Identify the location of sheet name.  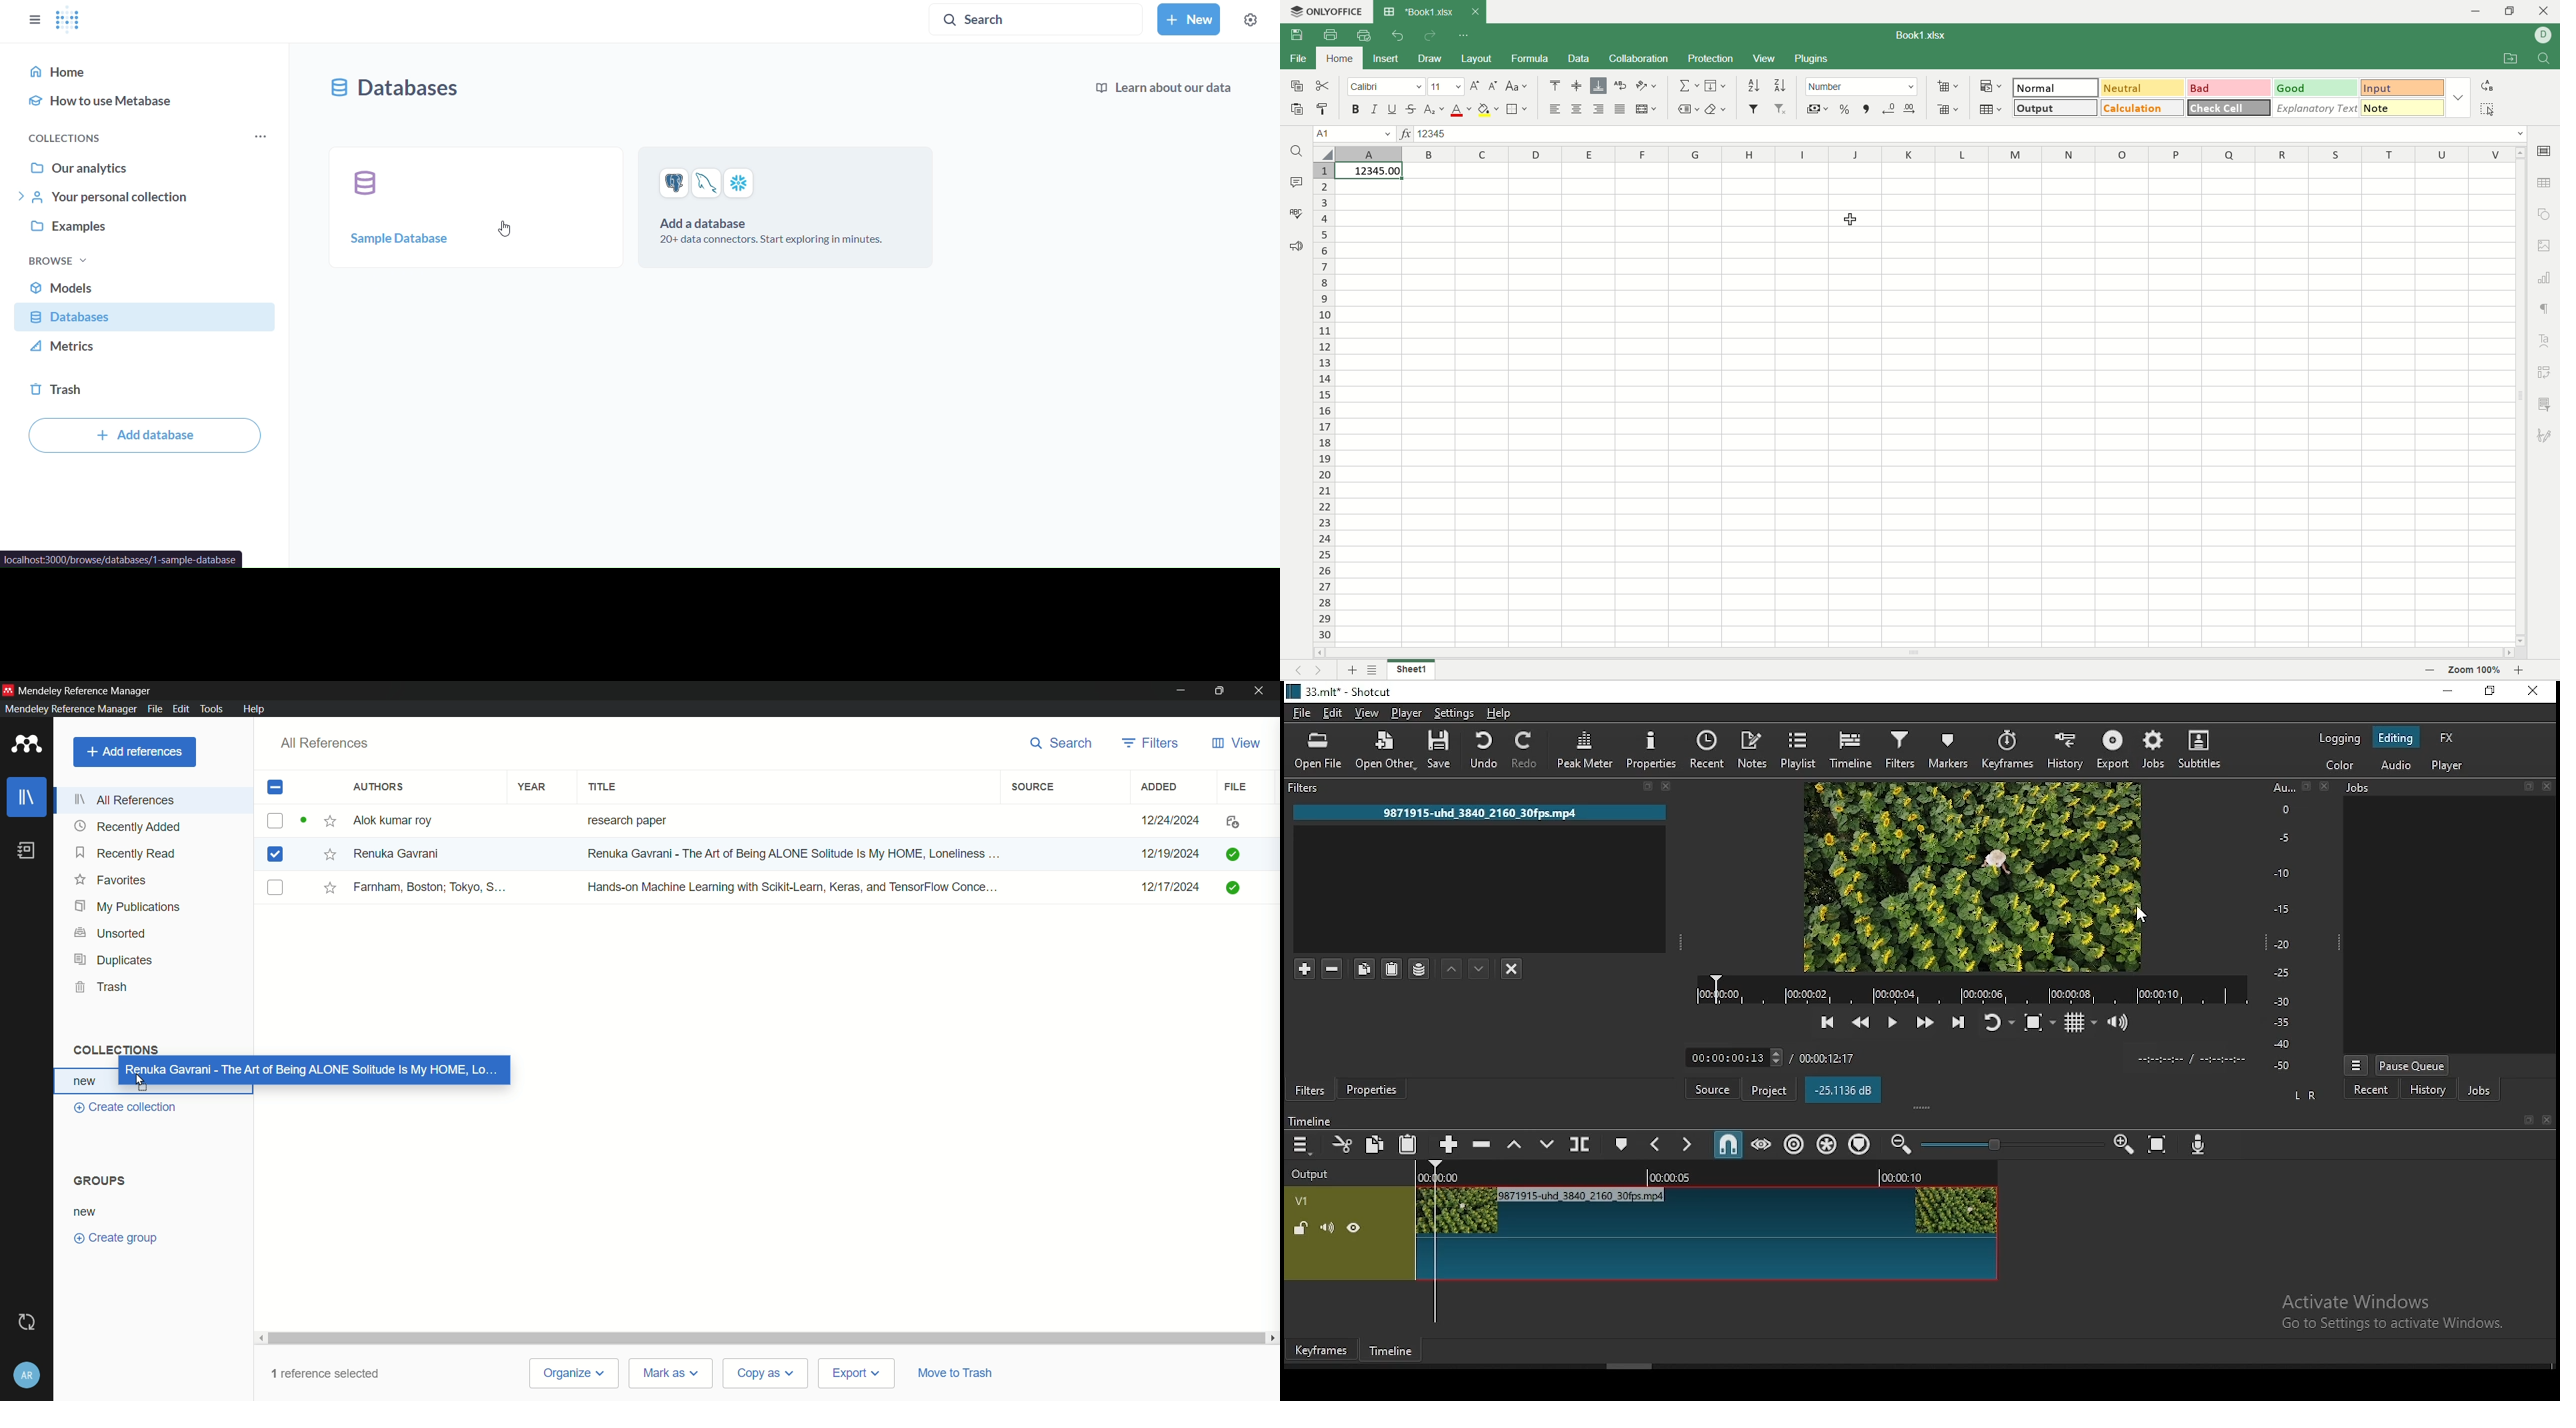
(1411, 671).